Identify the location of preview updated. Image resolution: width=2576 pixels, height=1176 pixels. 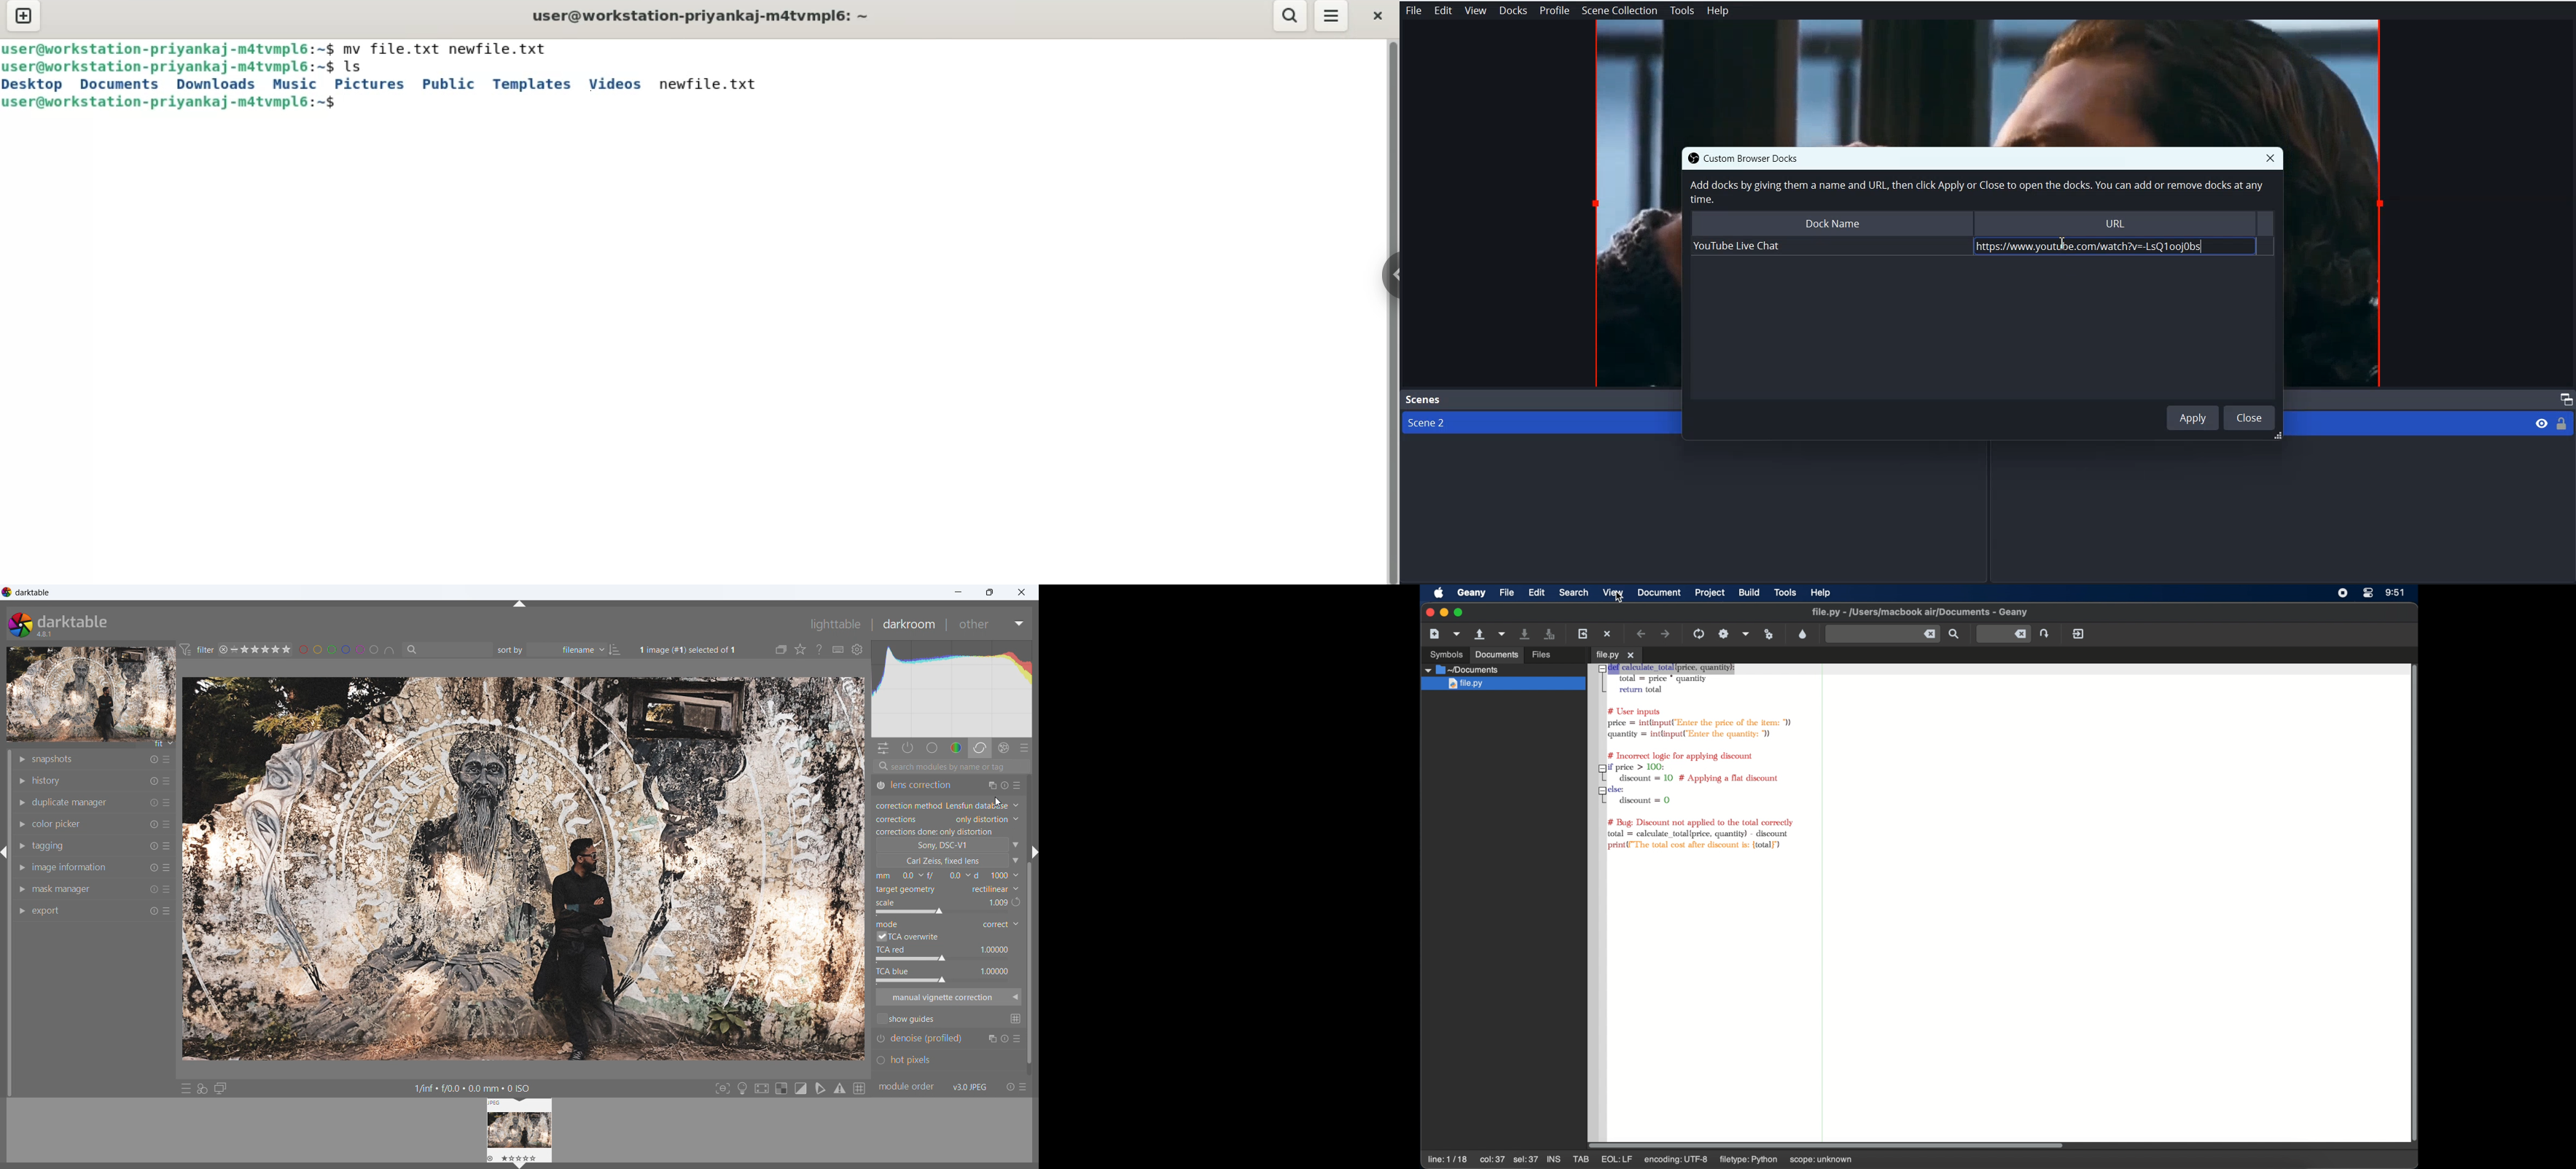
(93, 693).